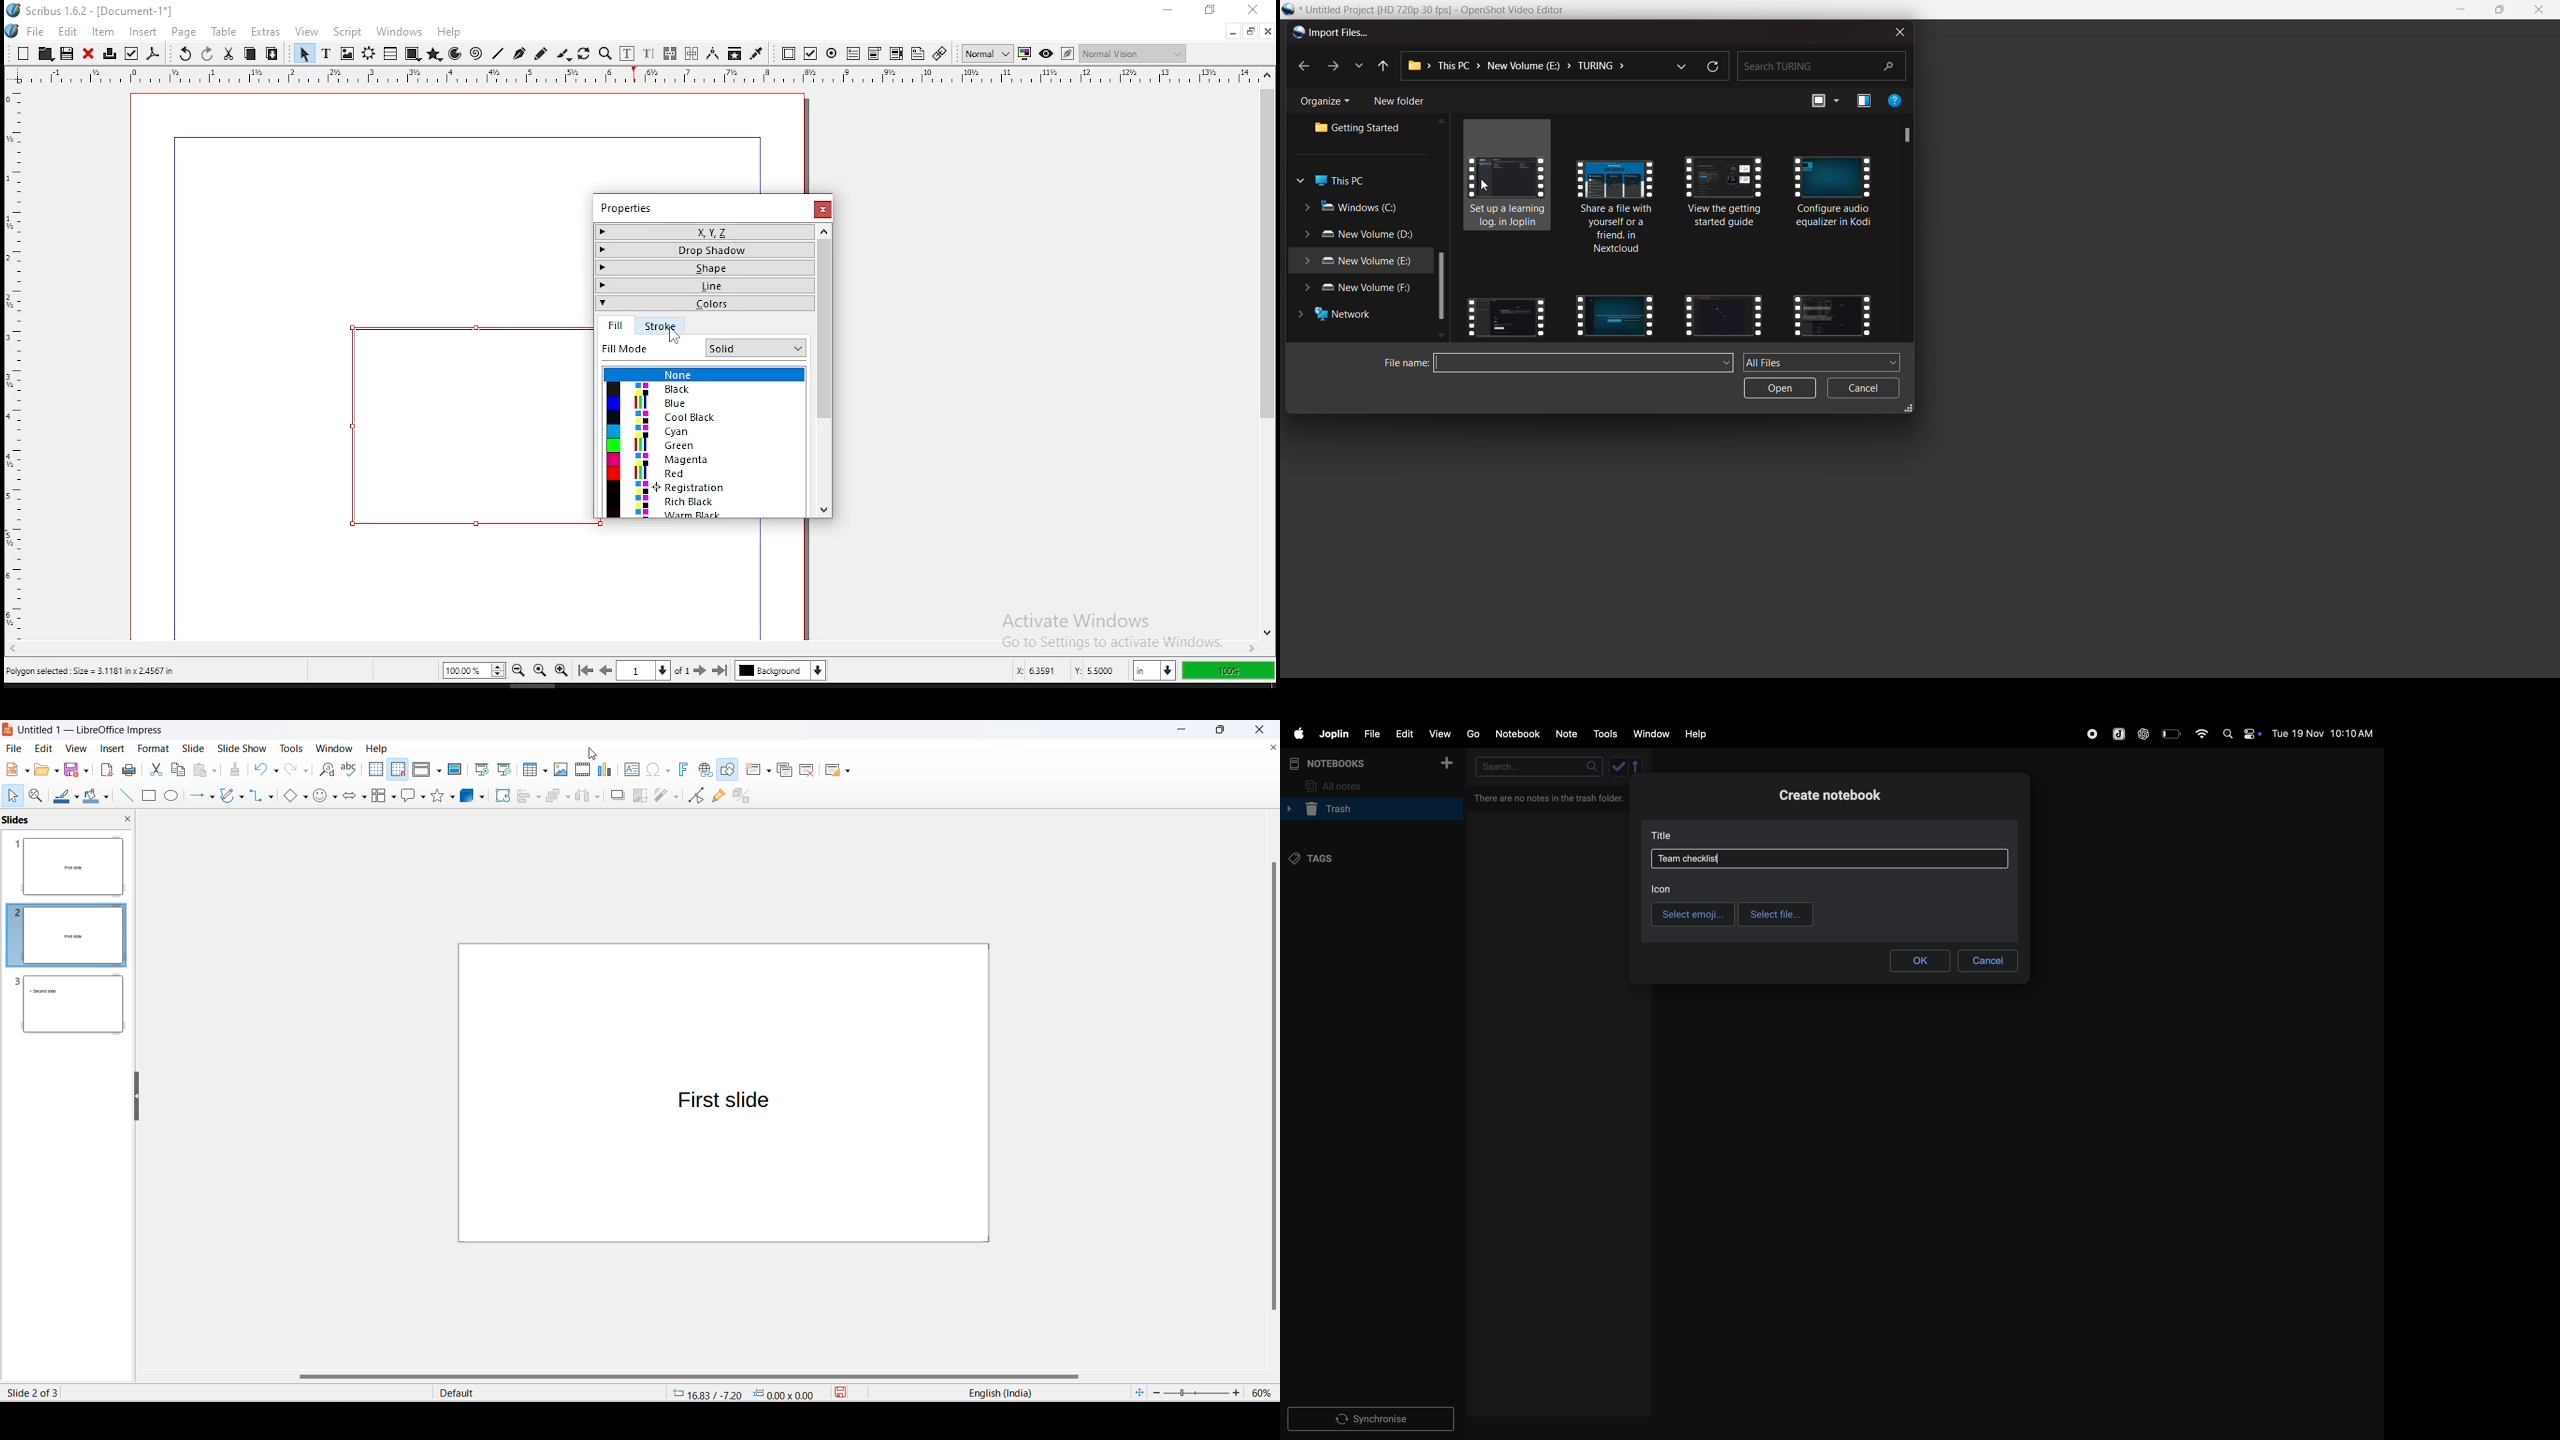 The height and width of the screenshot is (1456, 2576). I want to click on close document, so click(1271, 749).